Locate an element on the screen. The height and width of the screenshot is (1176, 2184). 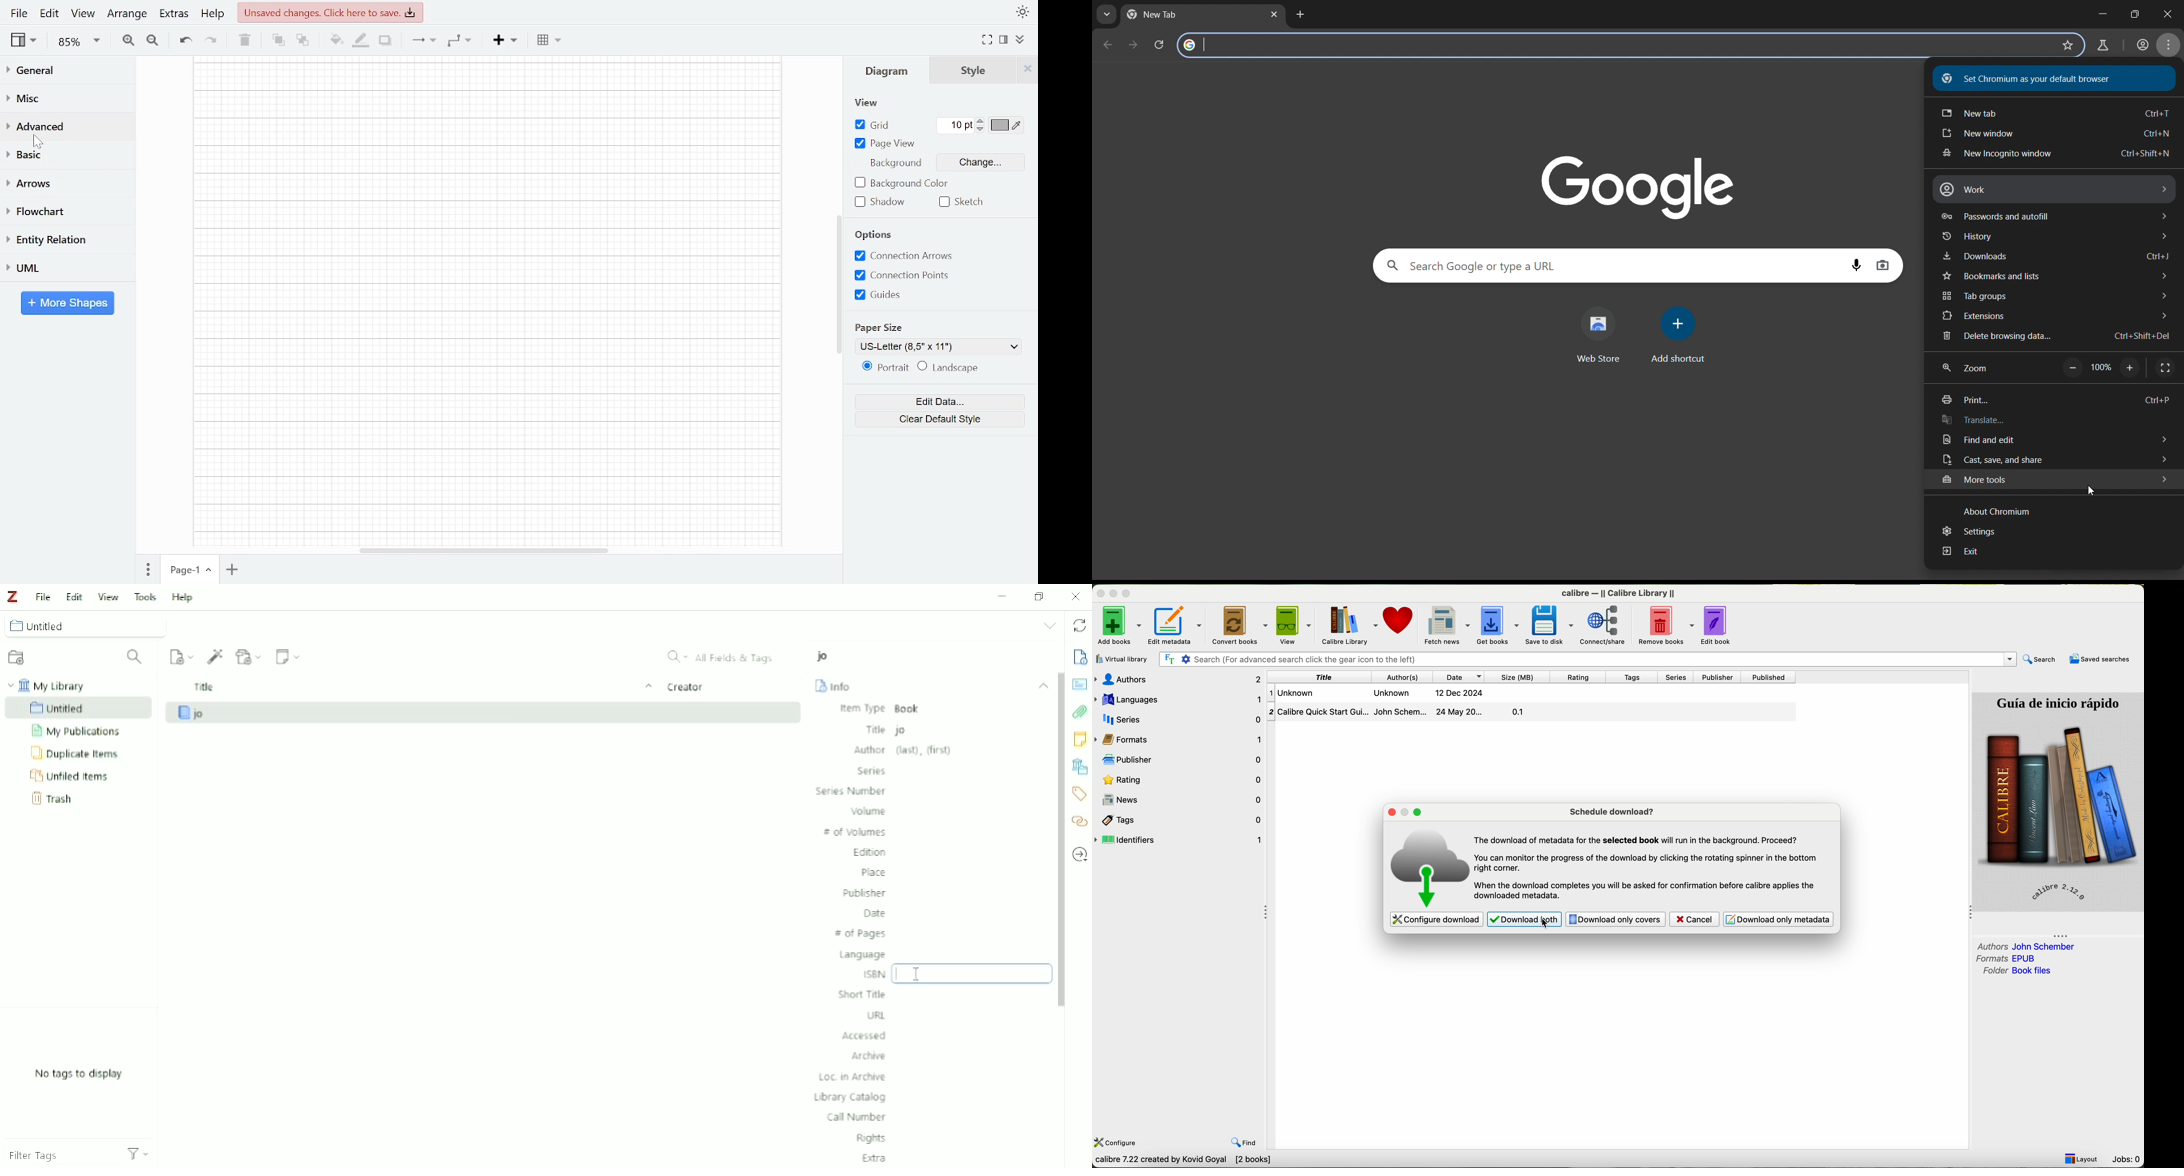
donate is located at coordinates (1399, 620).